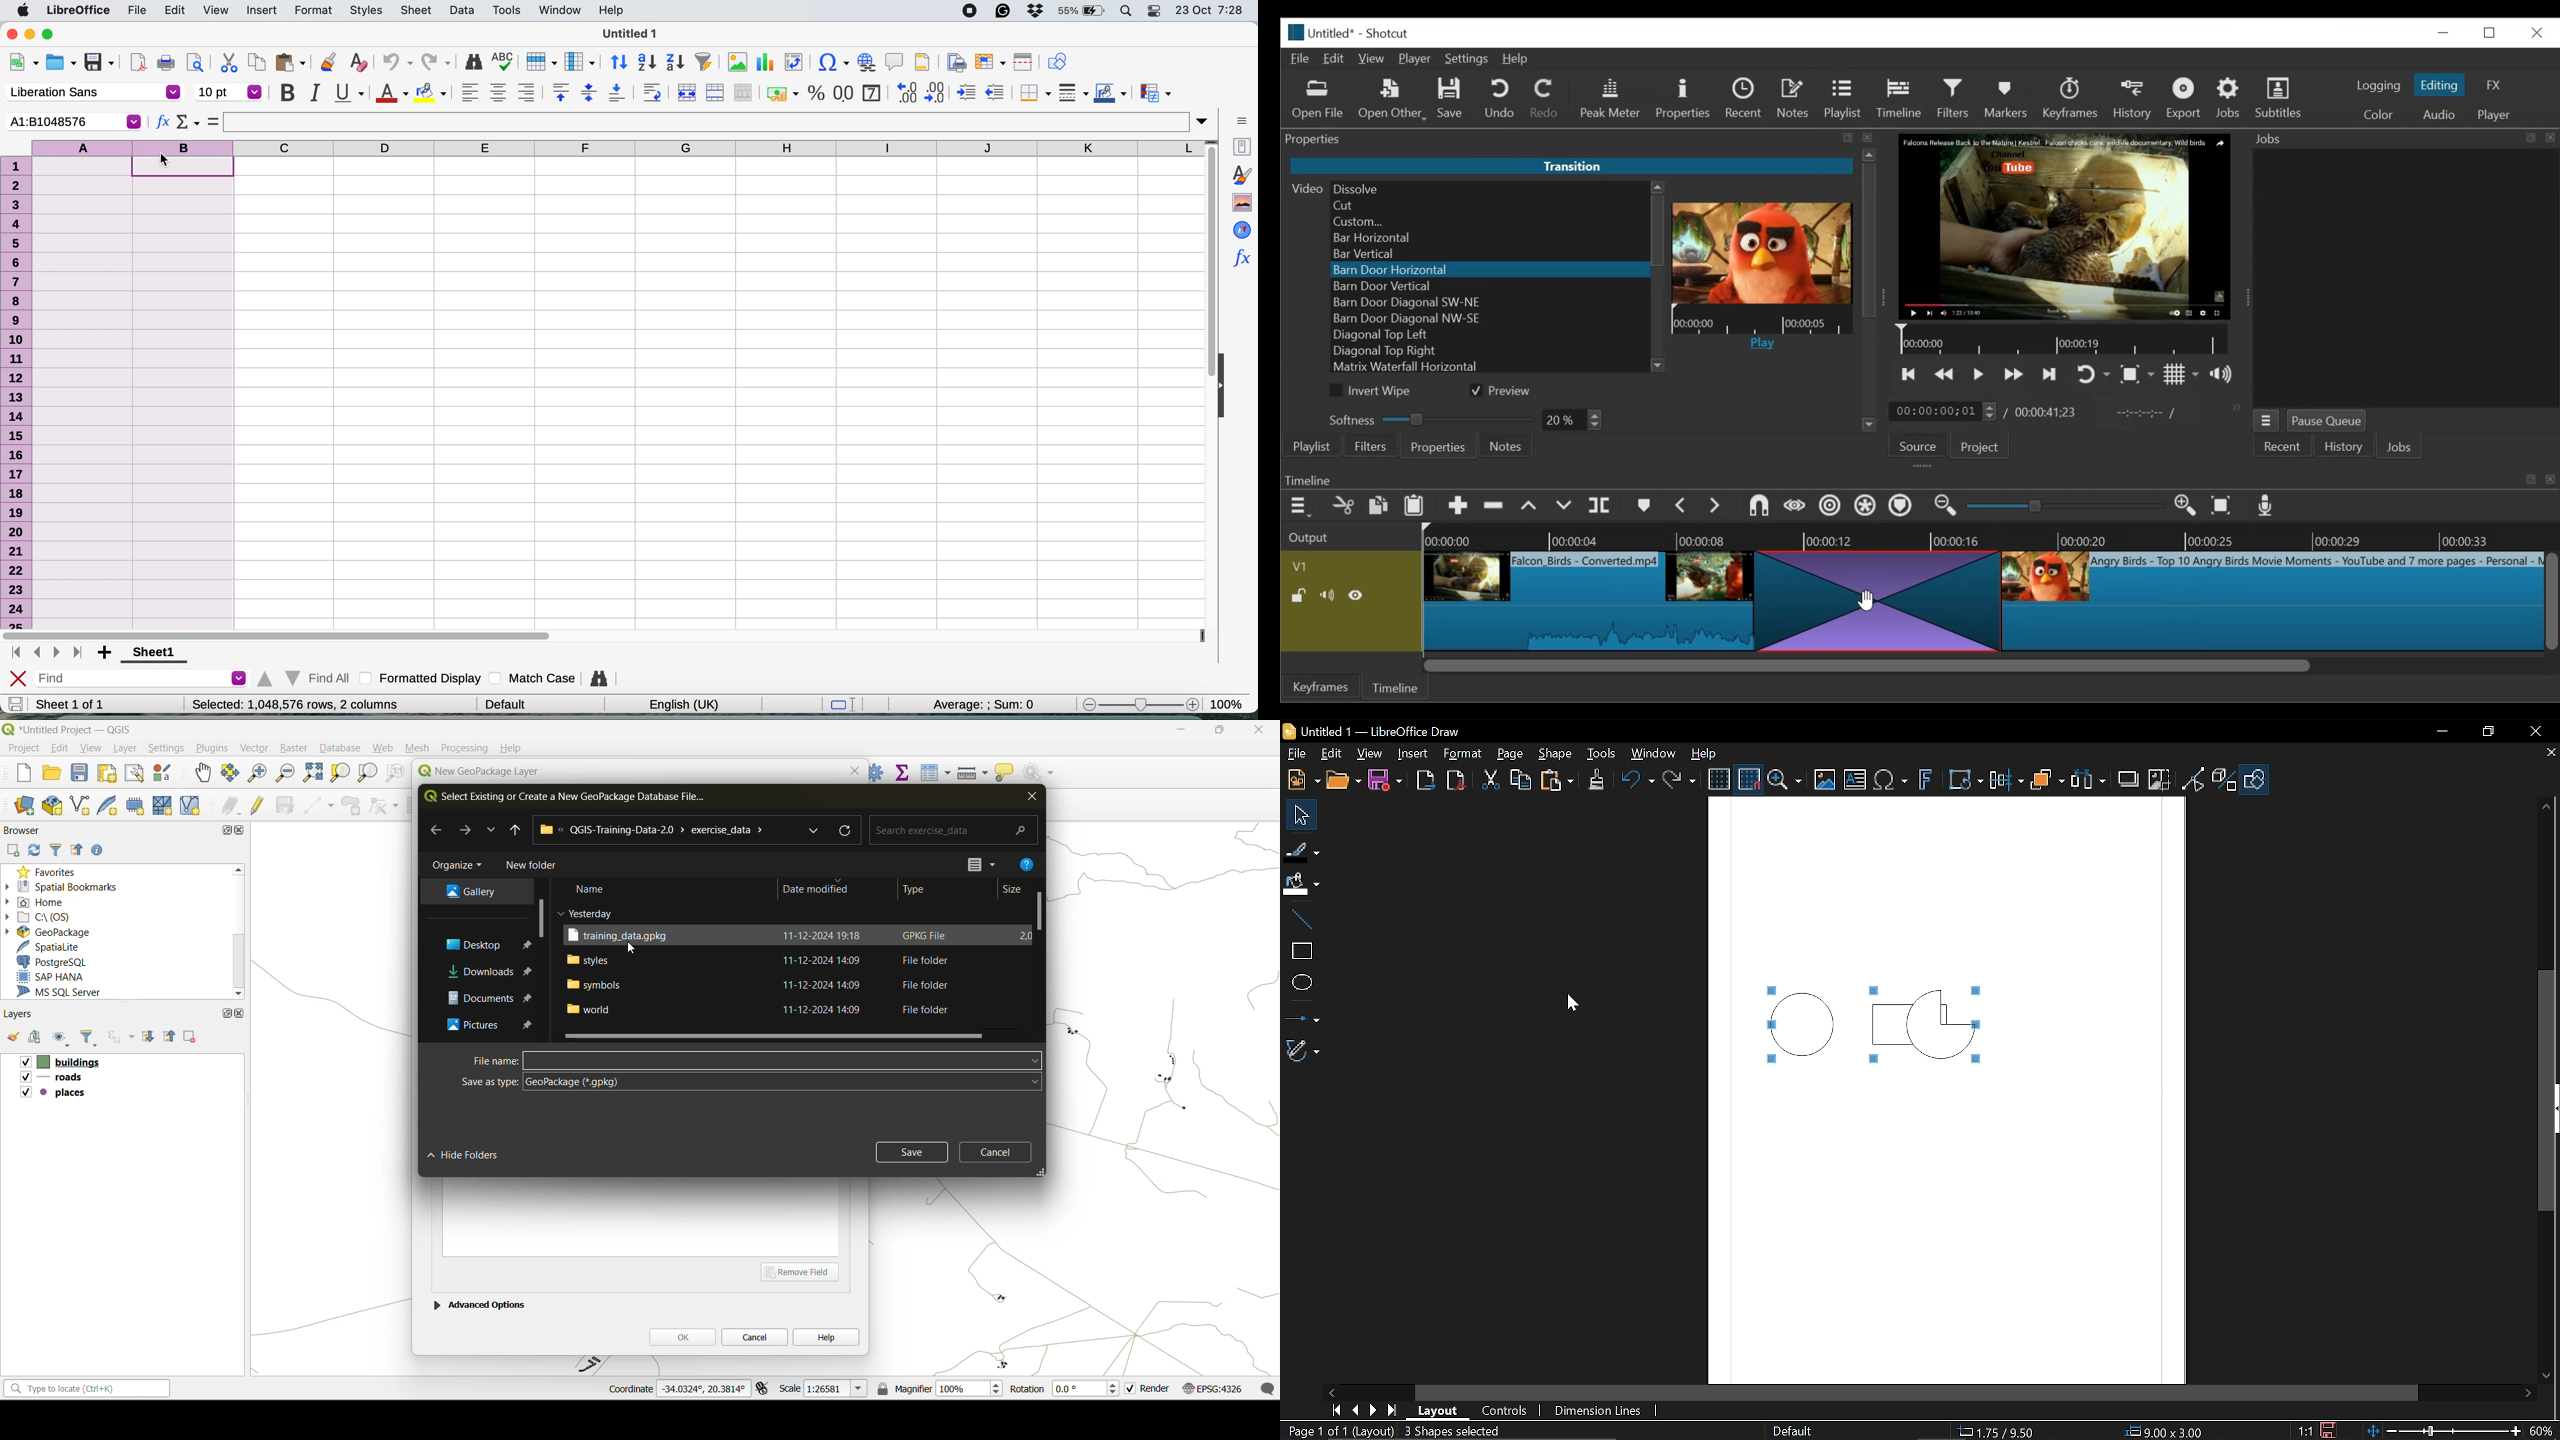 The width and height of the screenshot is (2576, 1456). What do you see at coordinates (214, 122) in the screenshot?
I see `select` at bounding box center [214, 122].